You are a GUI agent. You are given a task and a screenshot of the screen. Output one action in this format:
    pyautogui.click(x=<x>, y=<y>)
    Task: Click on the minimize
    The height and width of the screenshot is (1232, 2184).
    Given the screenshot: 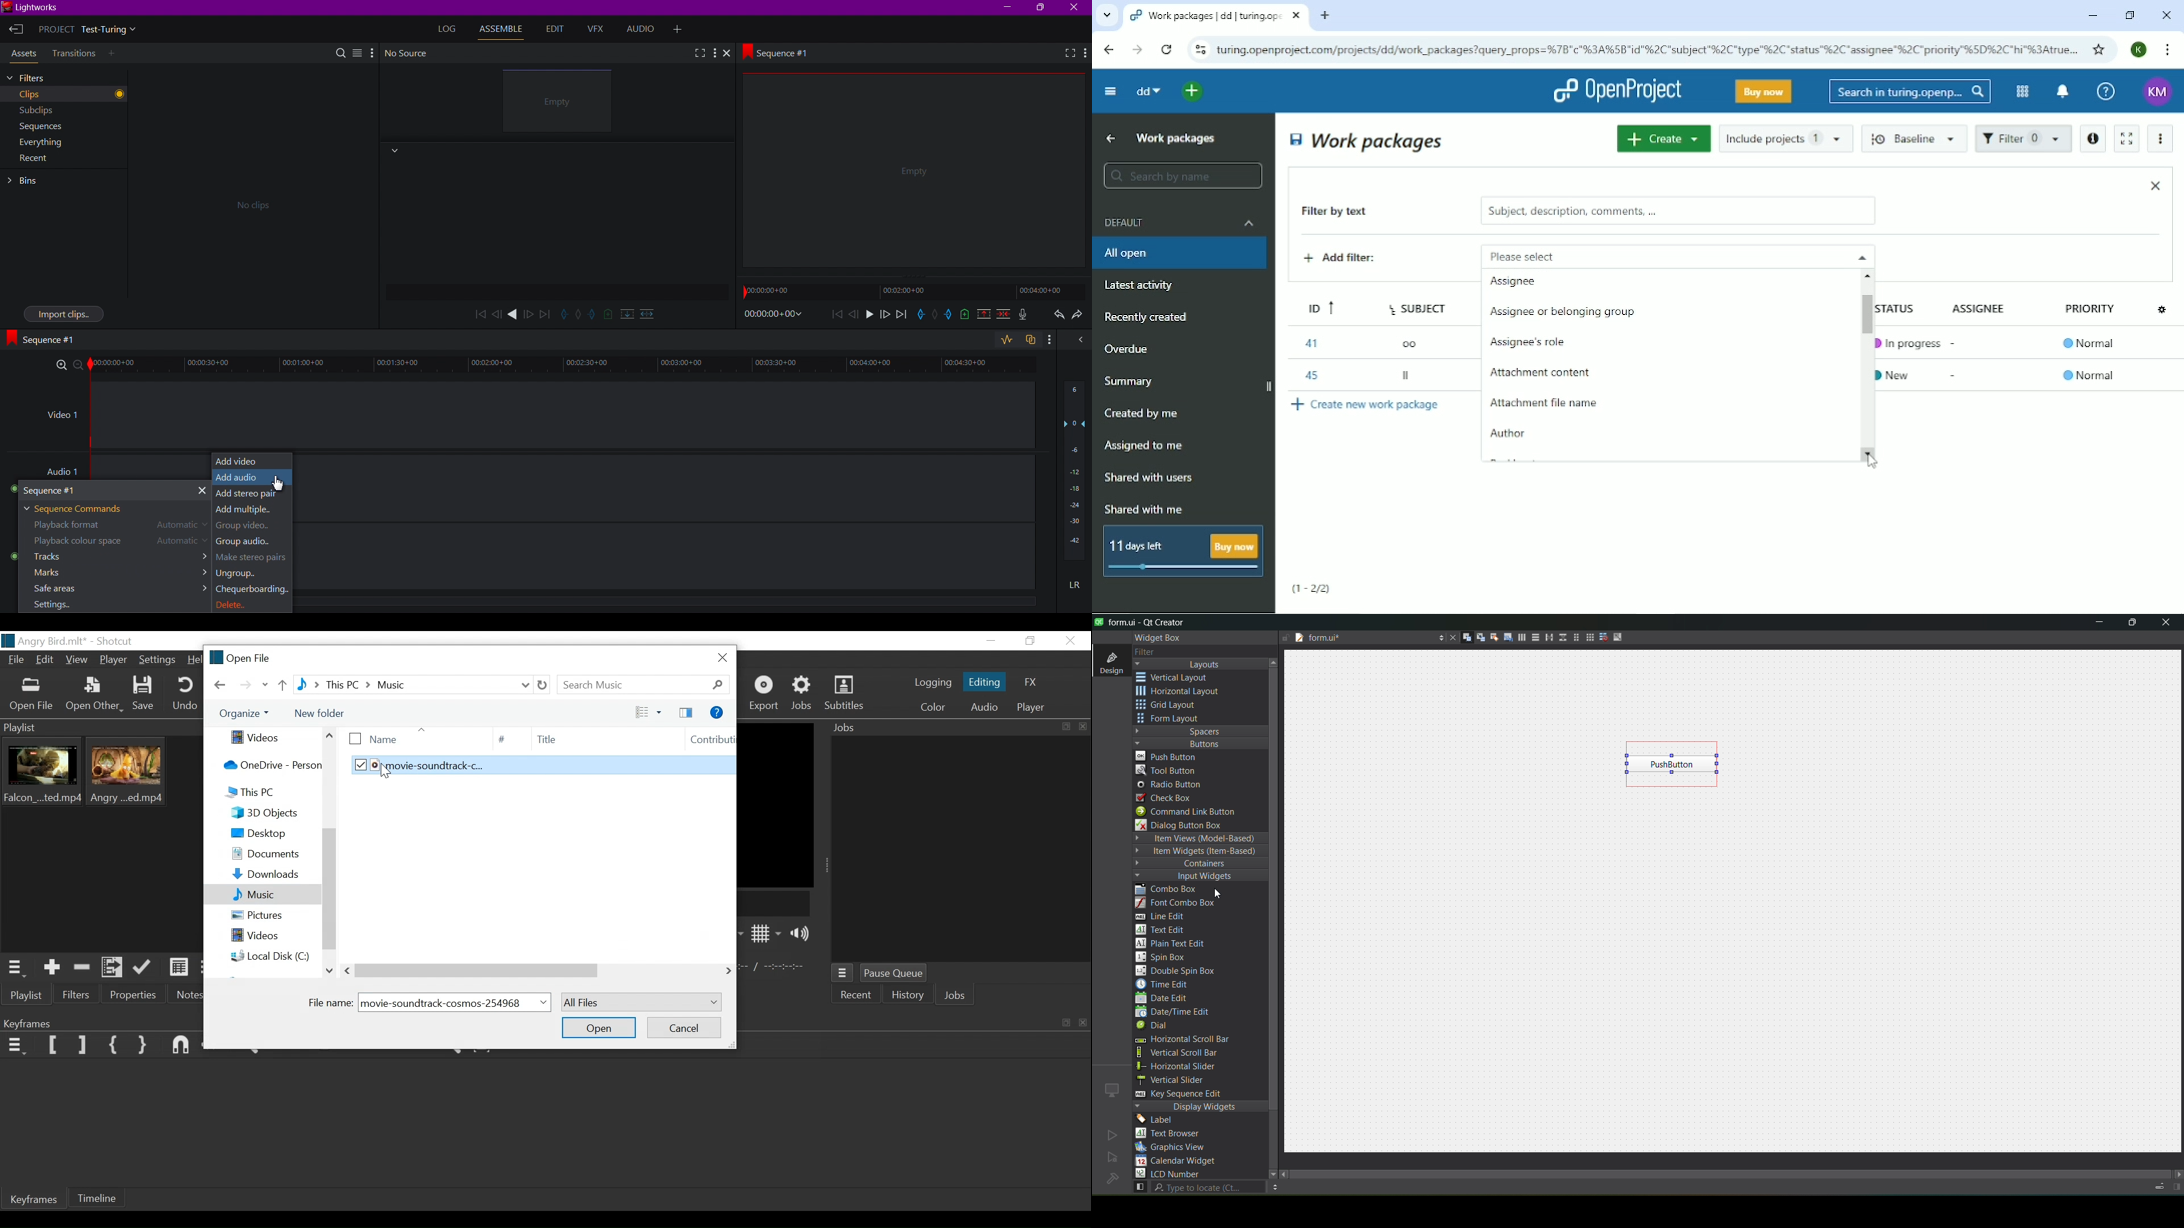 What is the action you would take?
    pyautogui.click(x=1063, y=1022)
    